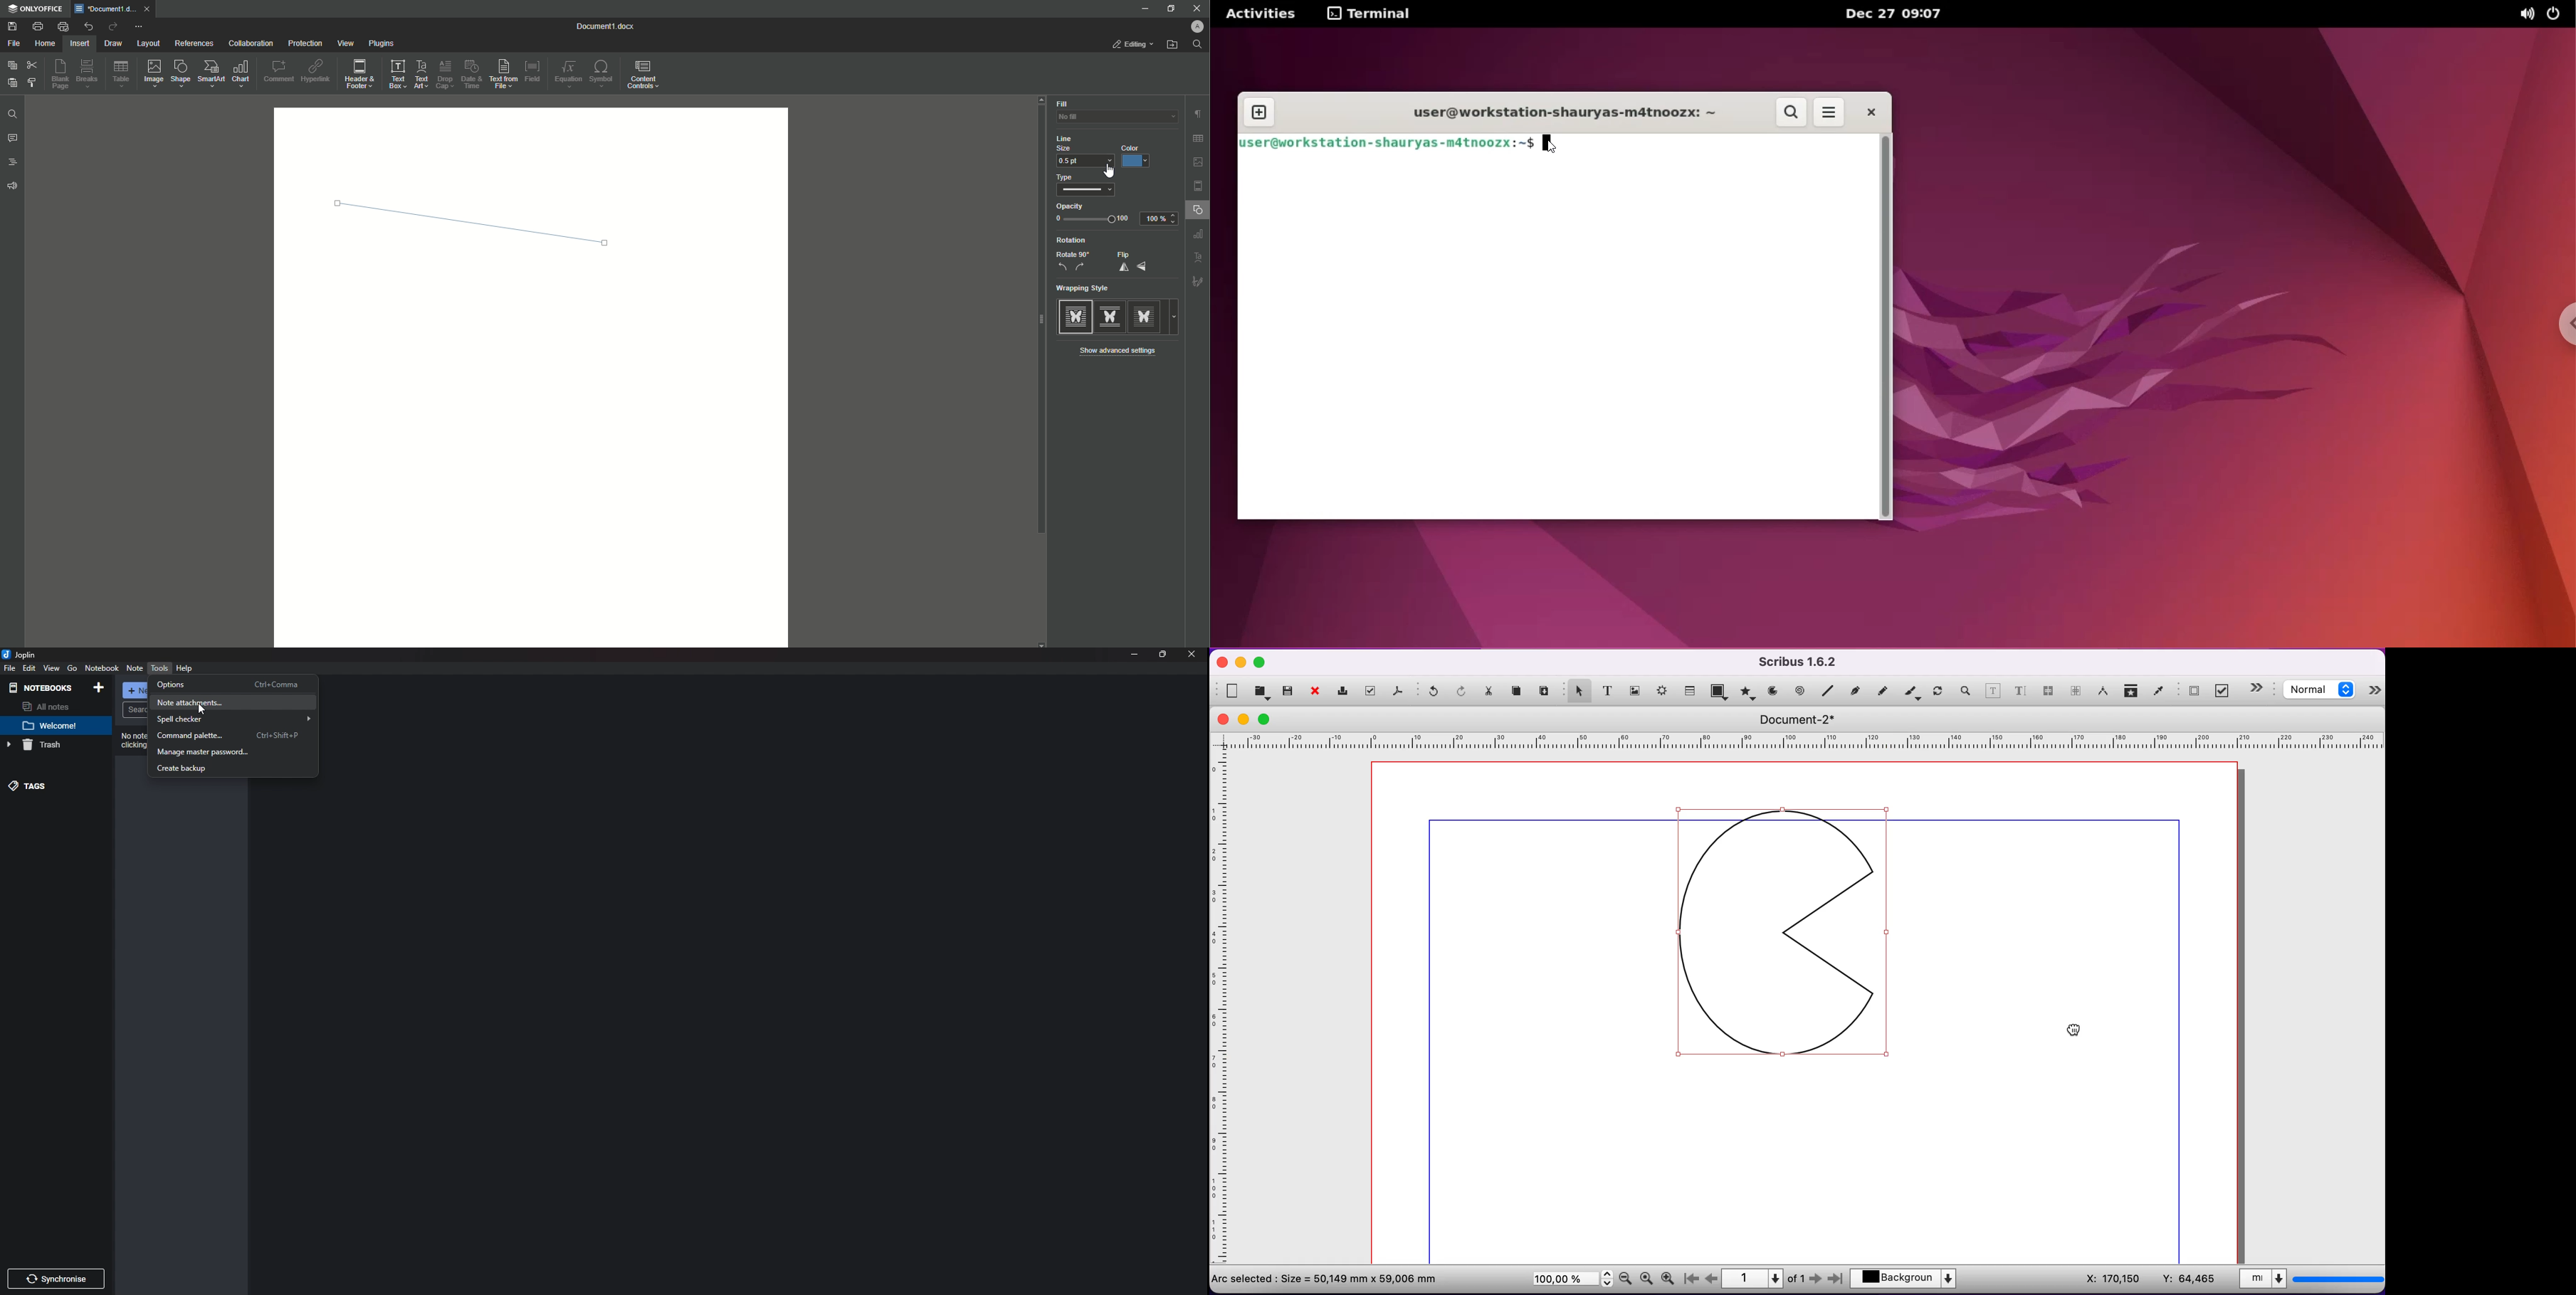  Describe the element at coordinates (11, 84) in the screenshot. I see `Paste` at that location.